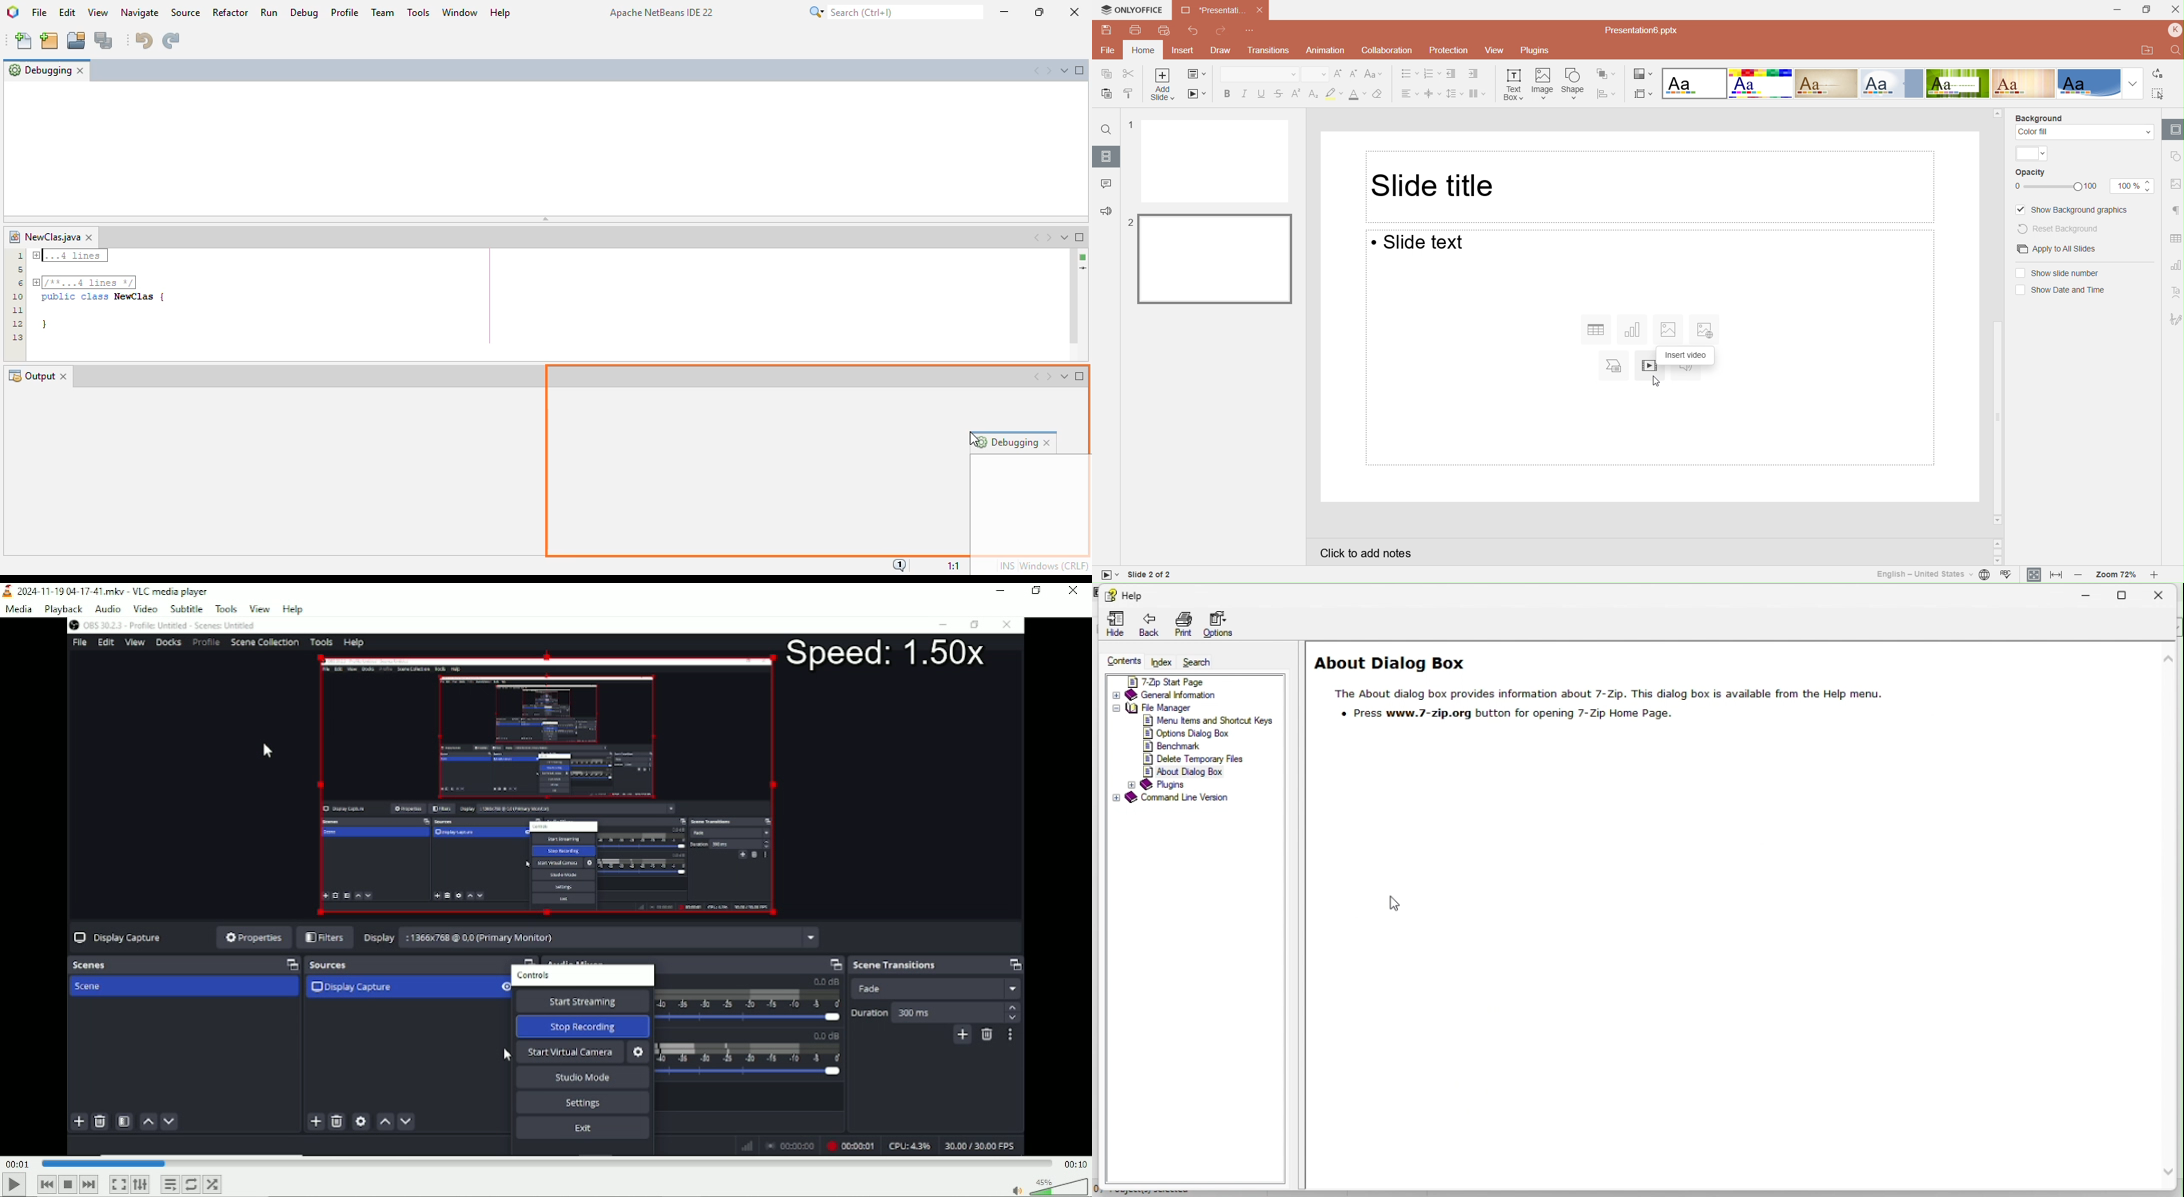 The width and height of the screenshot is (2184, 1204). I want to click on Basic, so click(1761, 83).